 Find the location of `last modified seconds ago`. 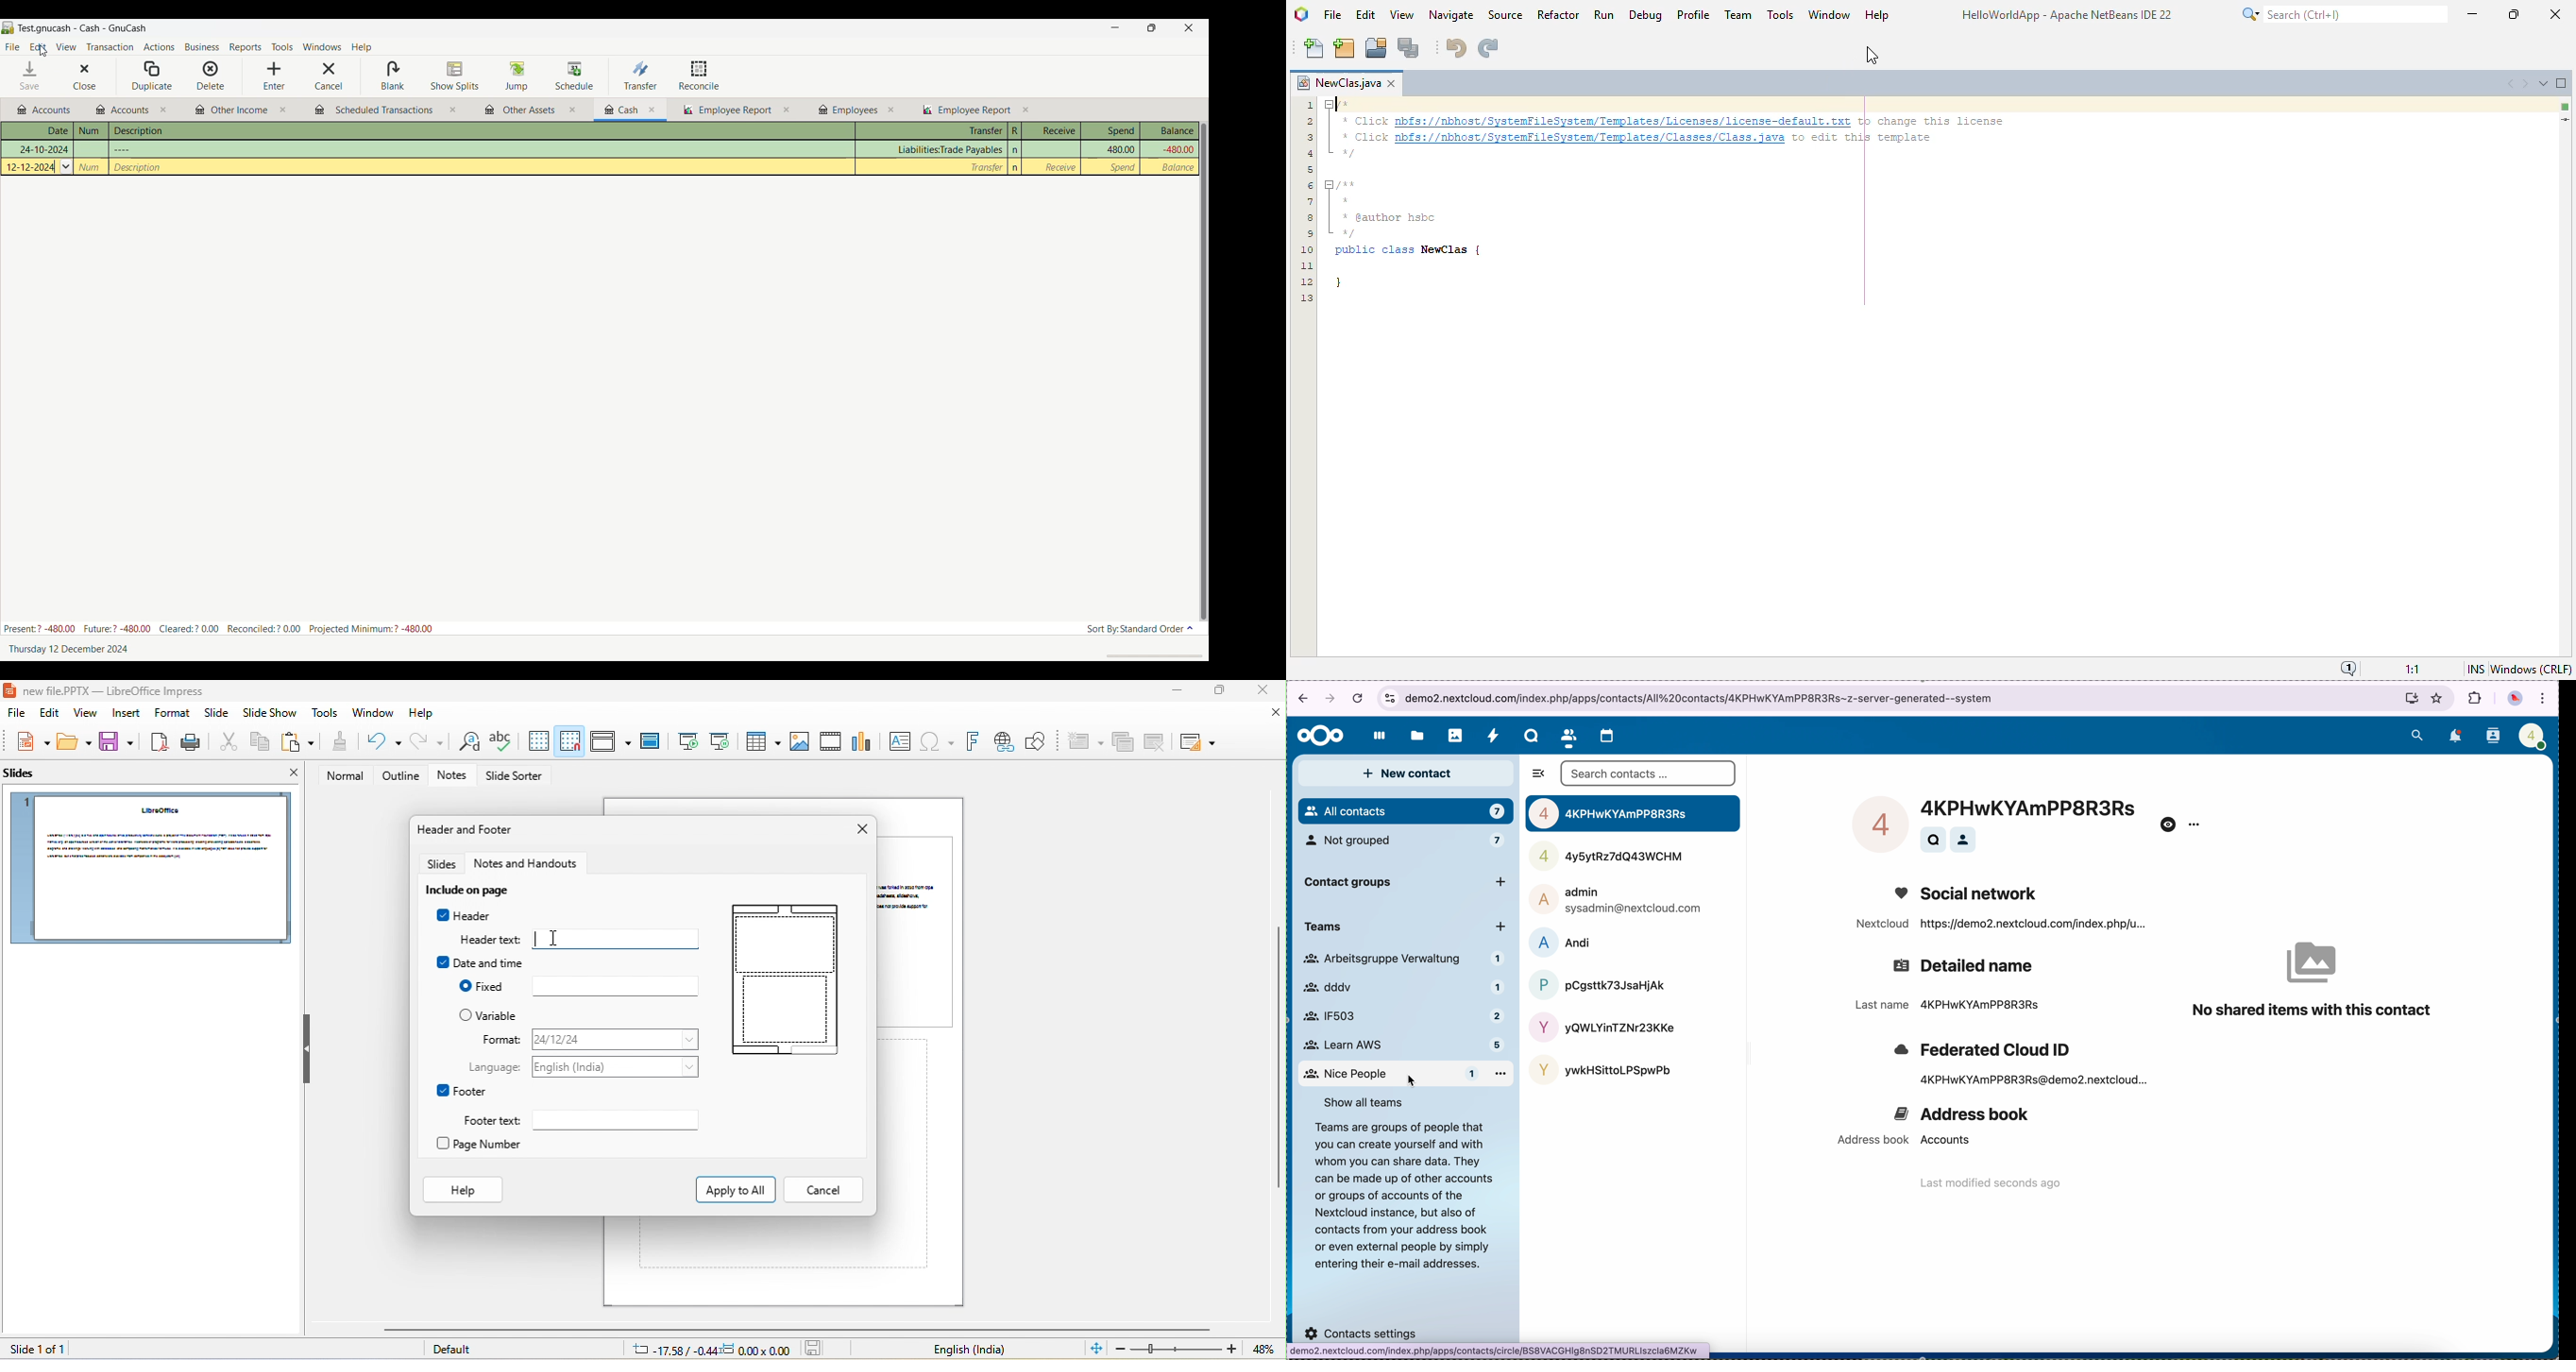

last modified seconds ago is located at coordinates (1992, 1185).